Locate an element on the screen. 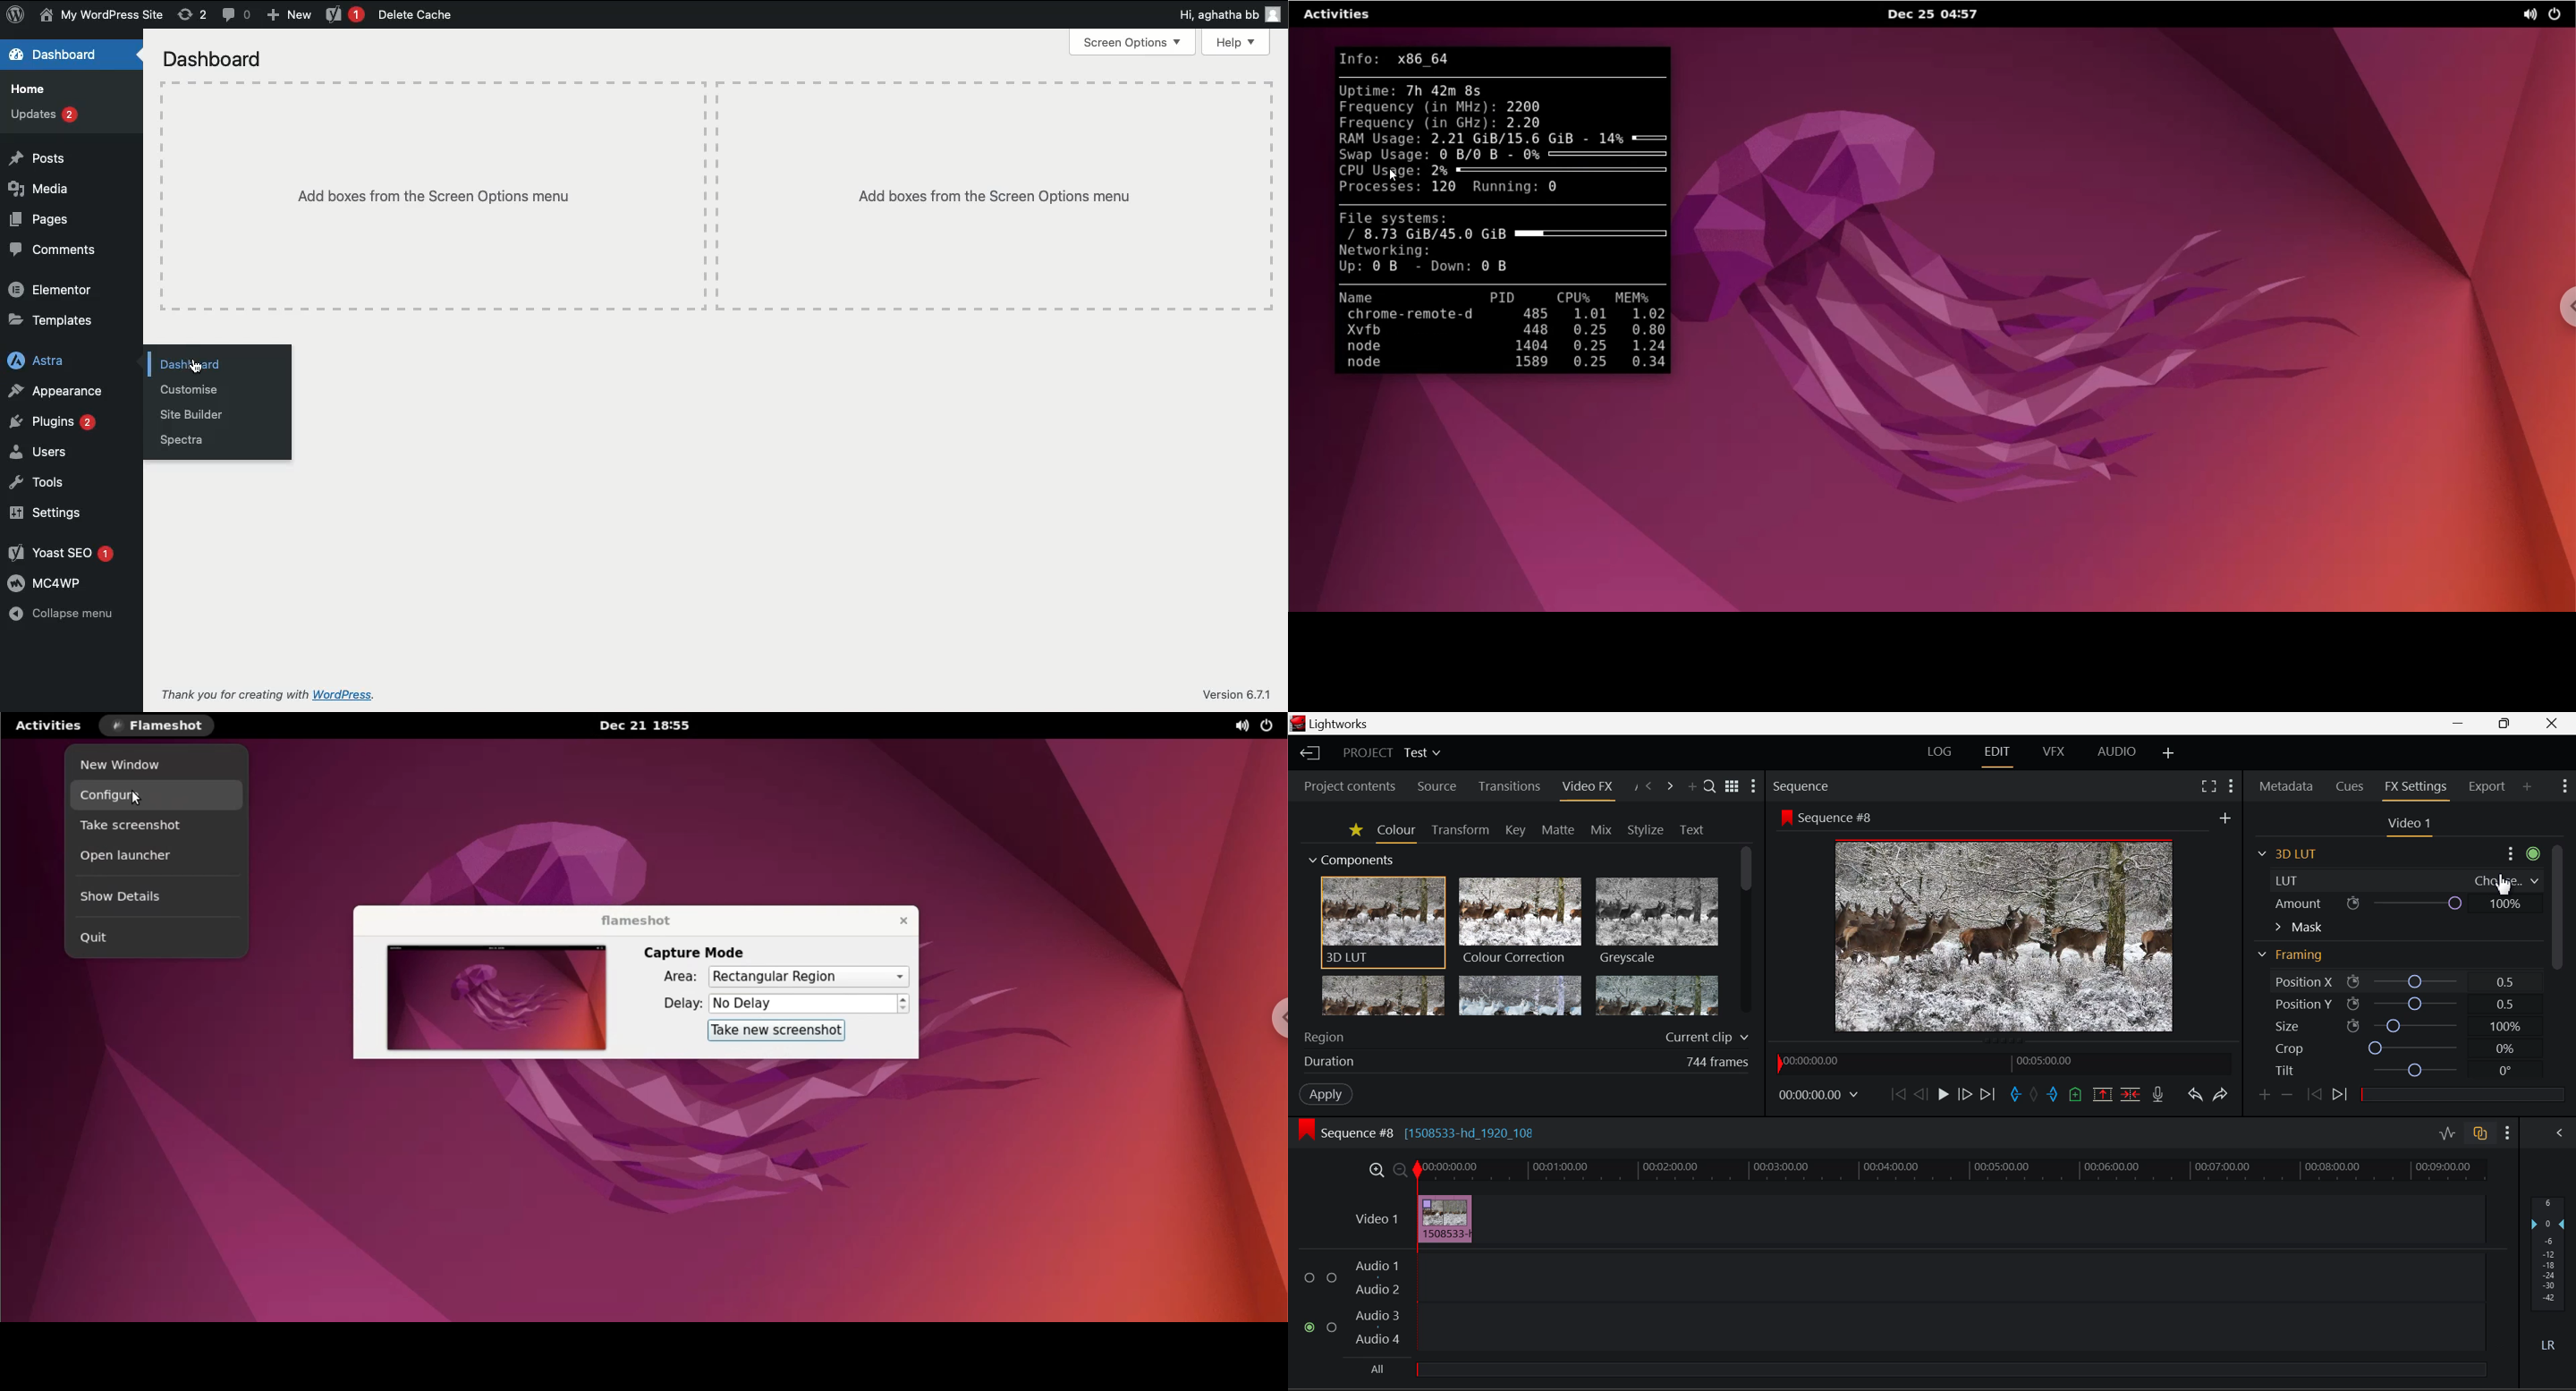 This screenshot has height=1400, width=2576. Posterize is located at coordinates (1658, 997).